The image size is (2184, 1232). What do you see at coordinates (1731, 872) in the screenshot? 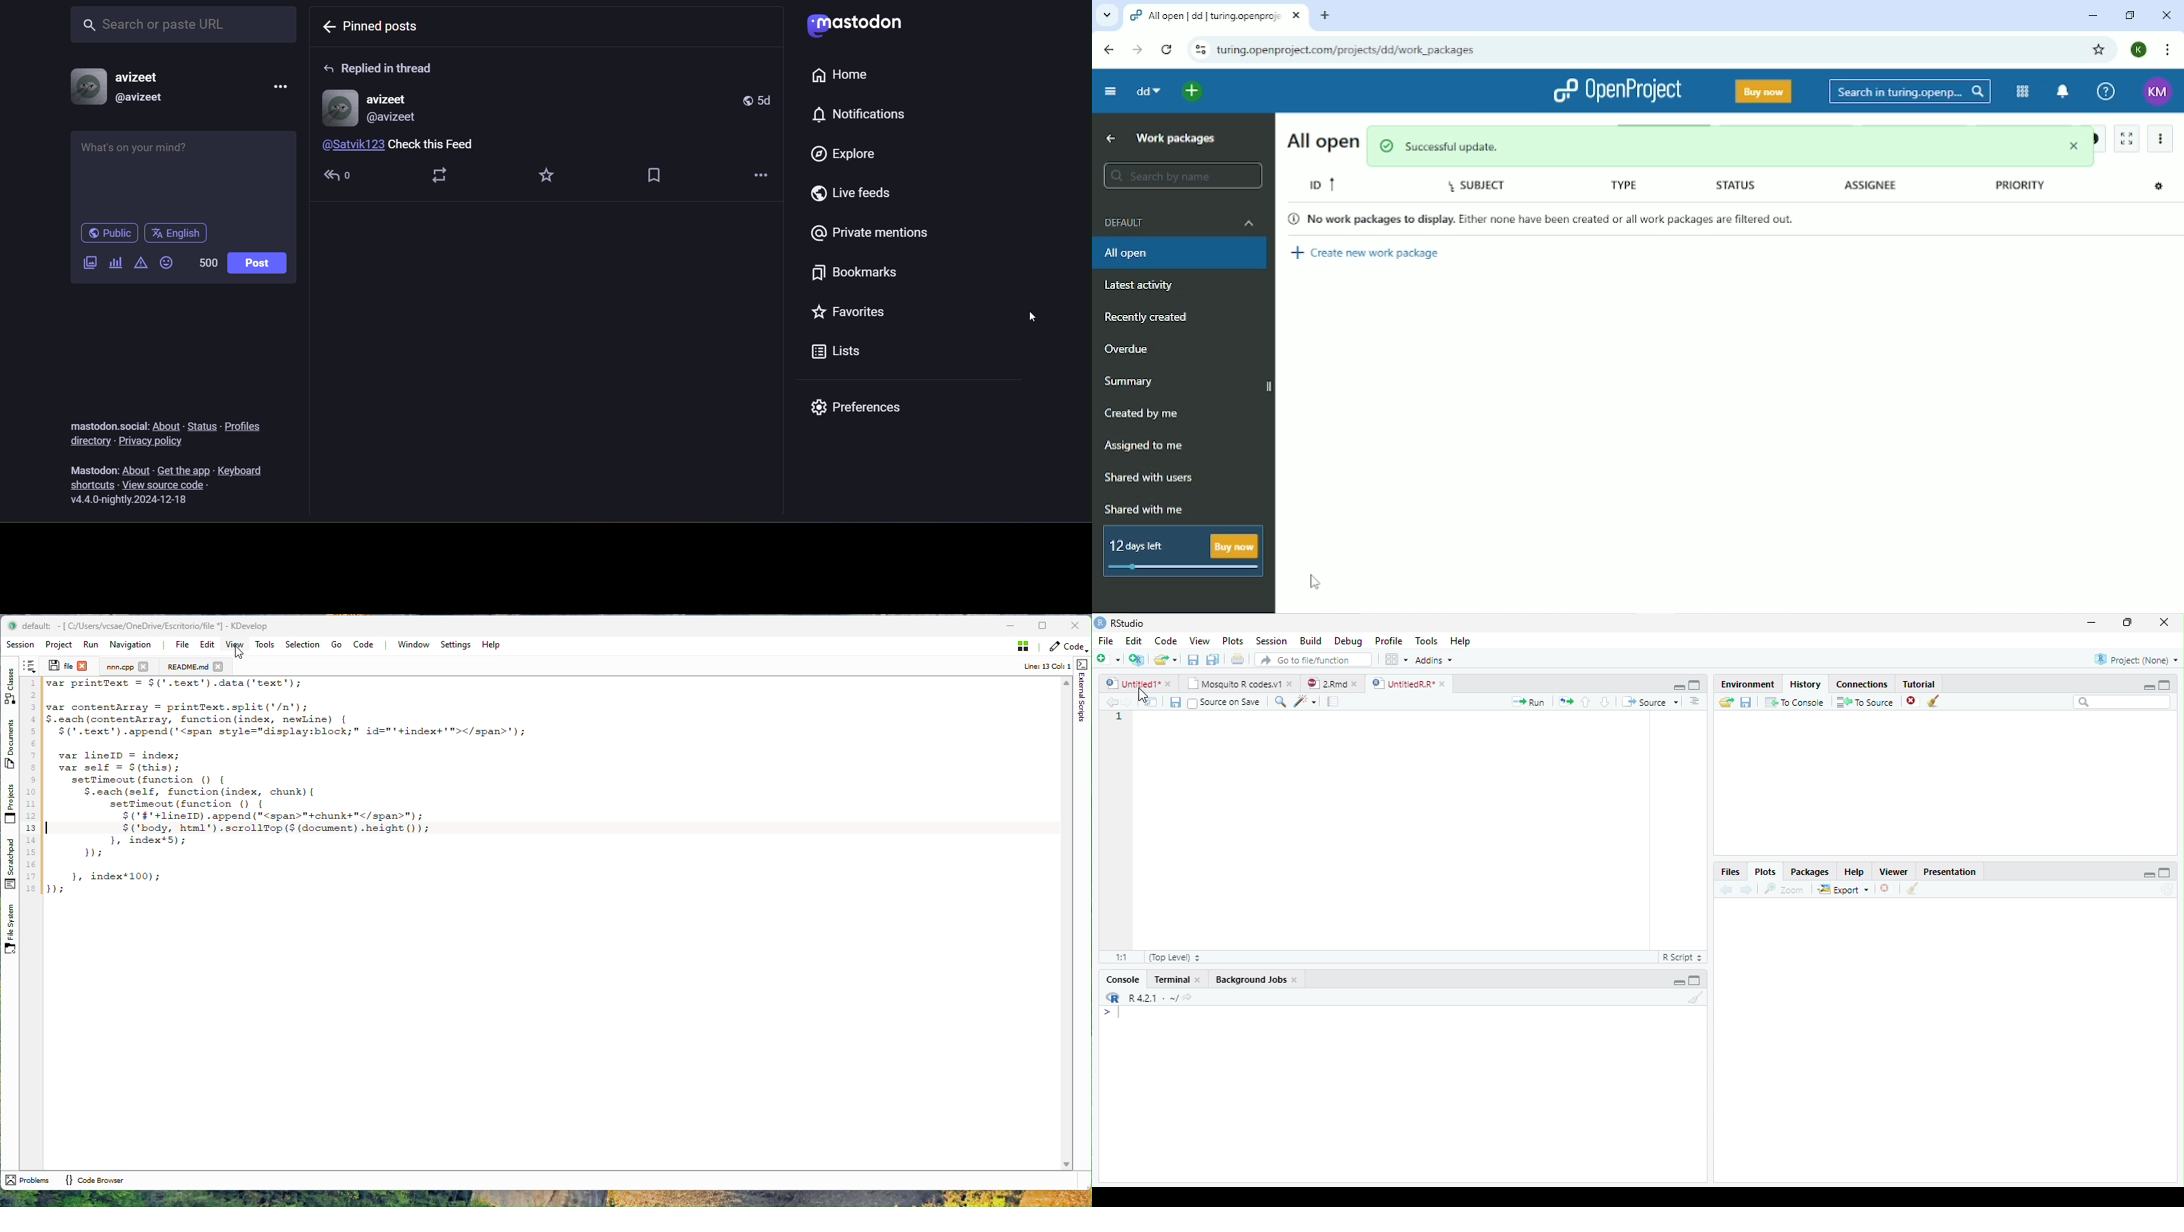
I see `Files` at bounding box center [1731, 872].